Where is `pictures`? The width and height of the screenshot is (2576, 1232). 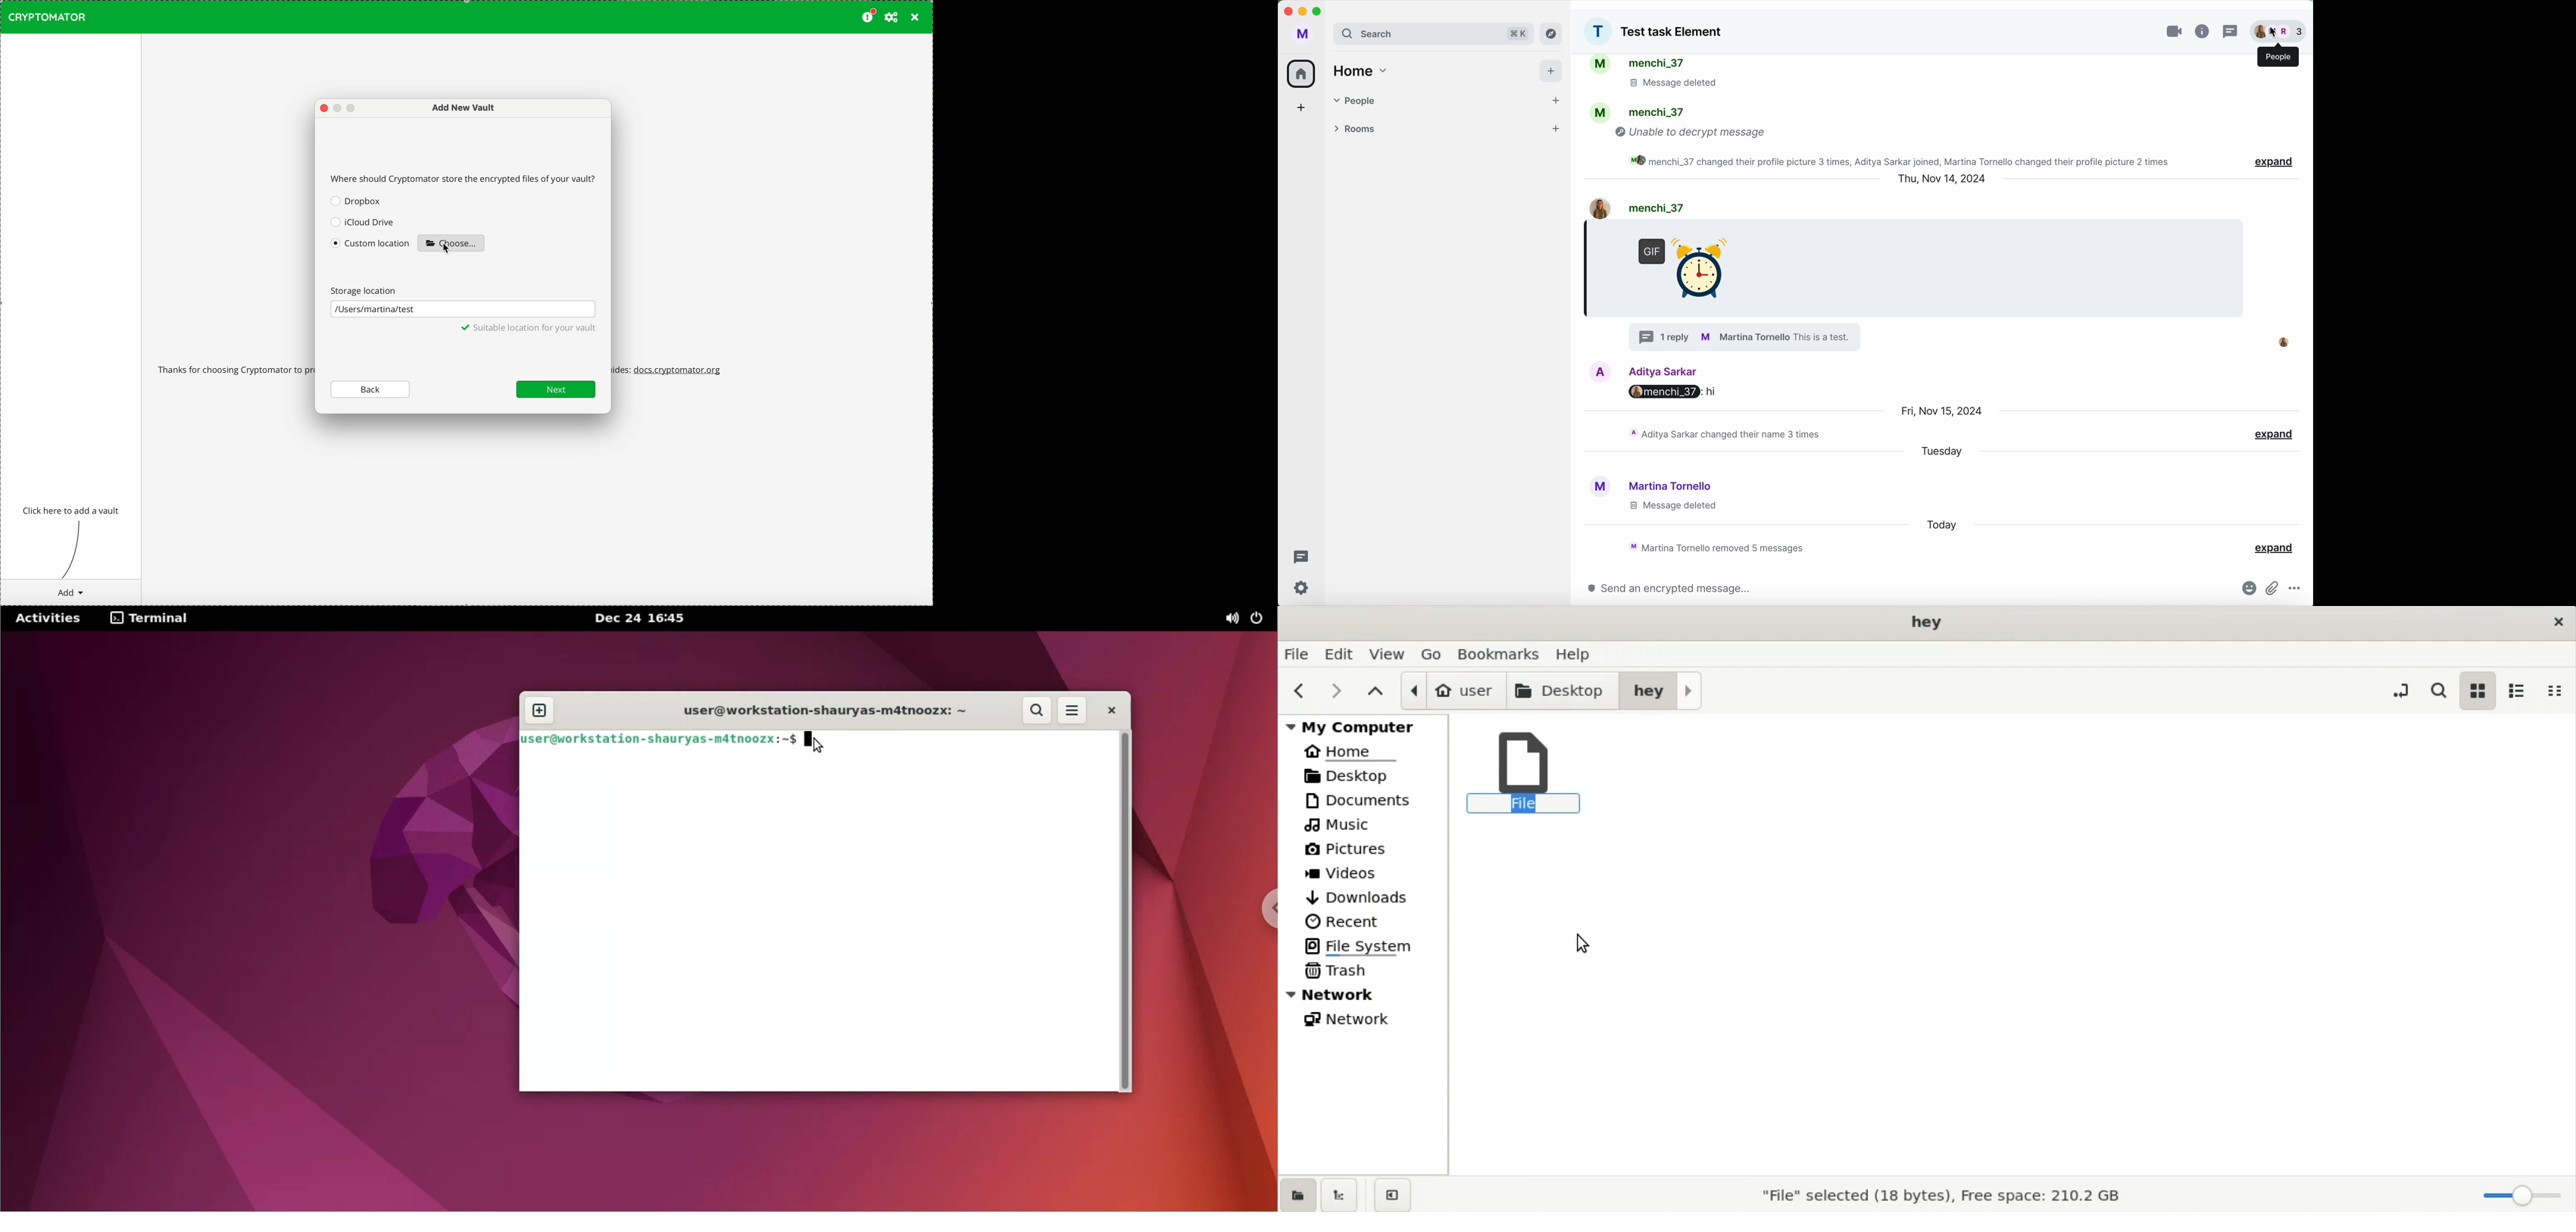
pictures is located at coordinates (1353, 852).